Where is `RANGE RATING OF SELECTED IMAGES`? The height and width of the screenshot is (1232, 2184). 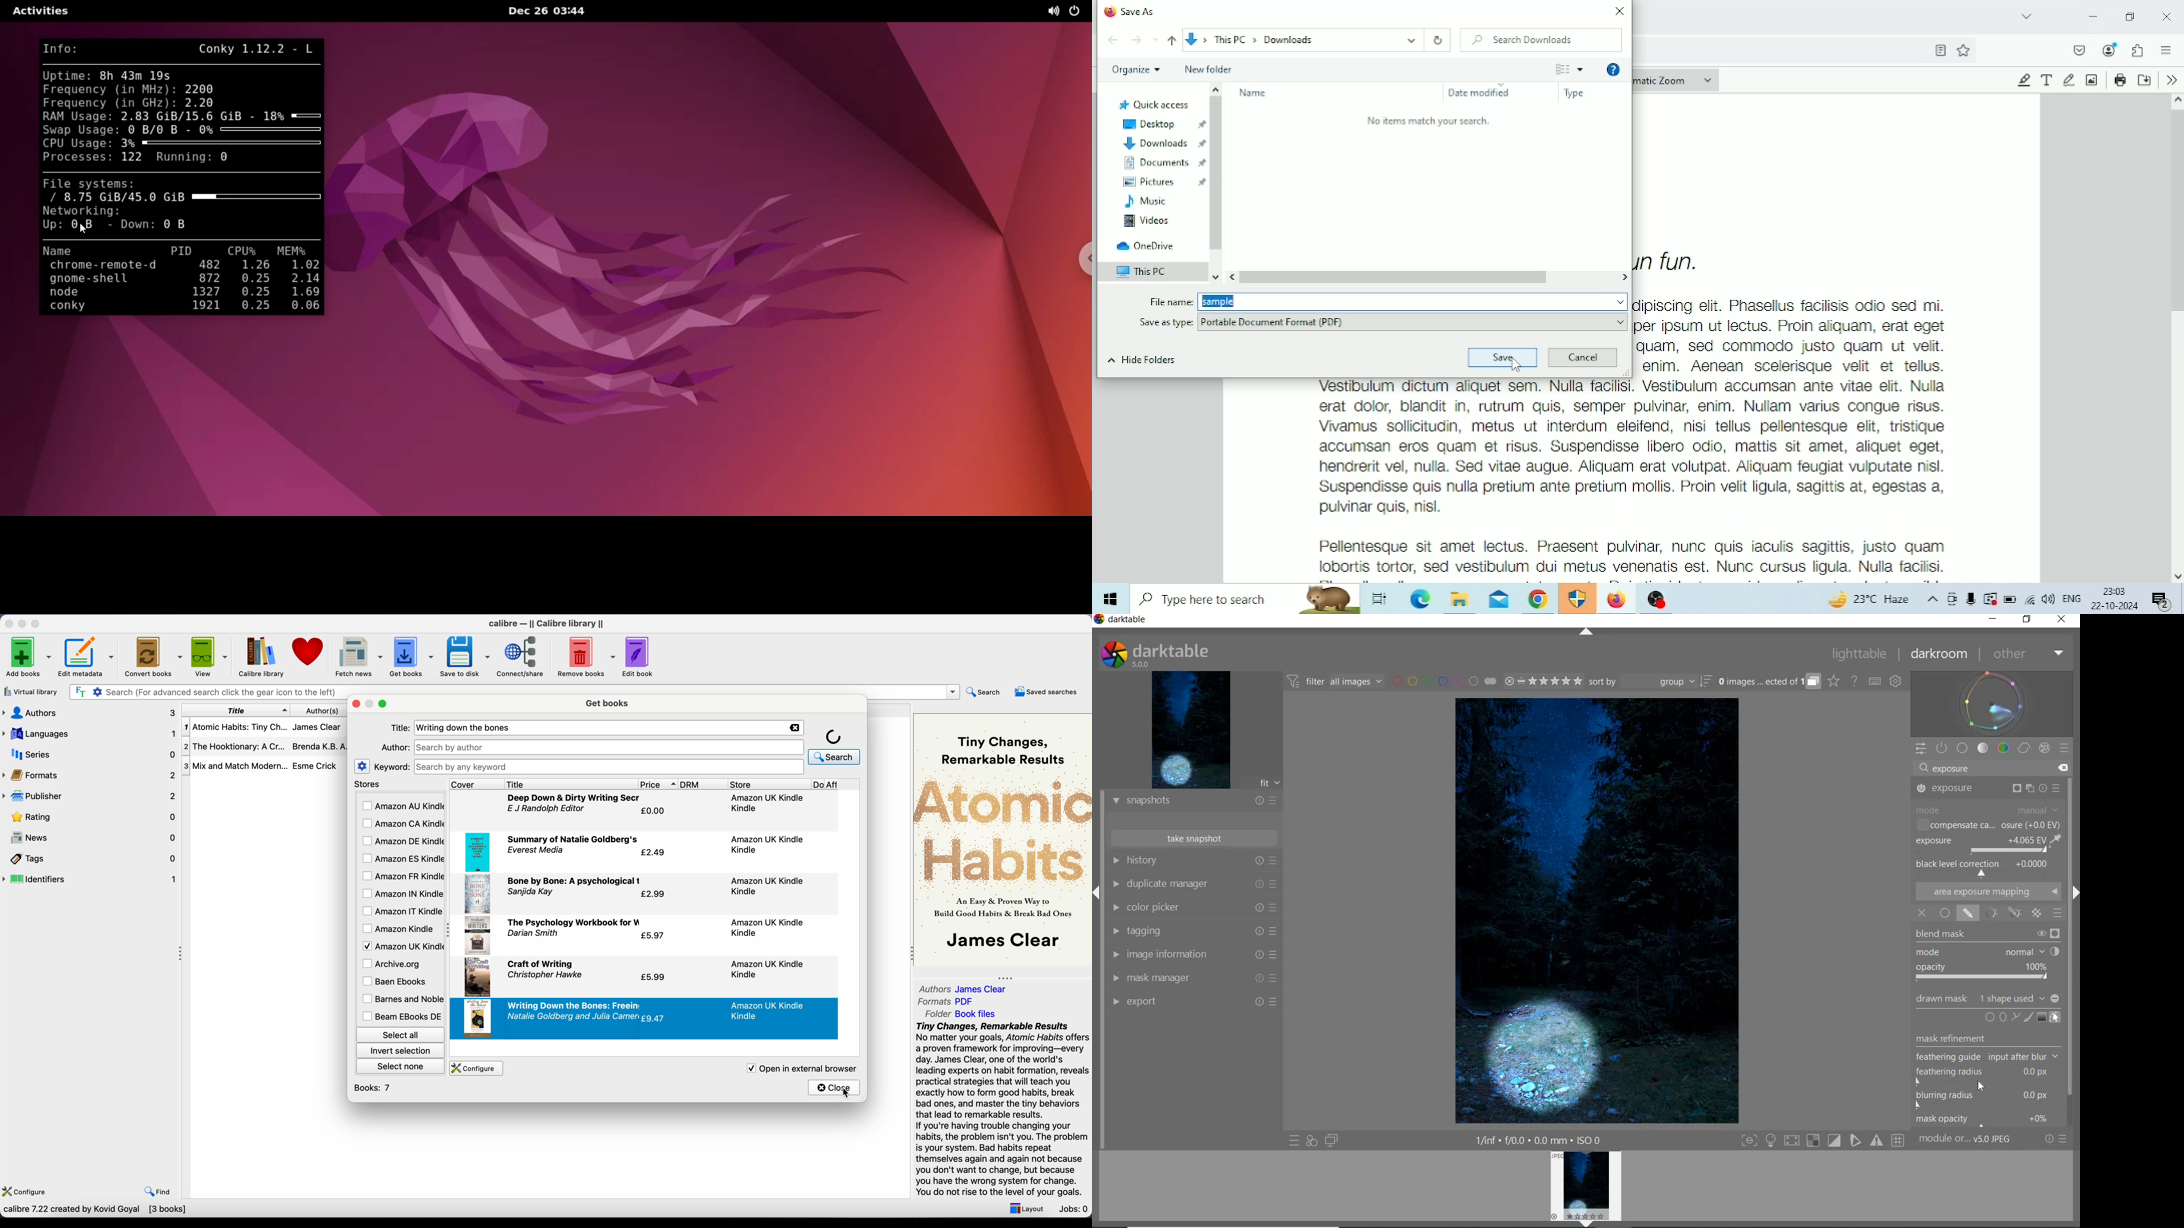
RANGE RATING OF SELECTED IMAGES is located at coordinates (1543, 681).